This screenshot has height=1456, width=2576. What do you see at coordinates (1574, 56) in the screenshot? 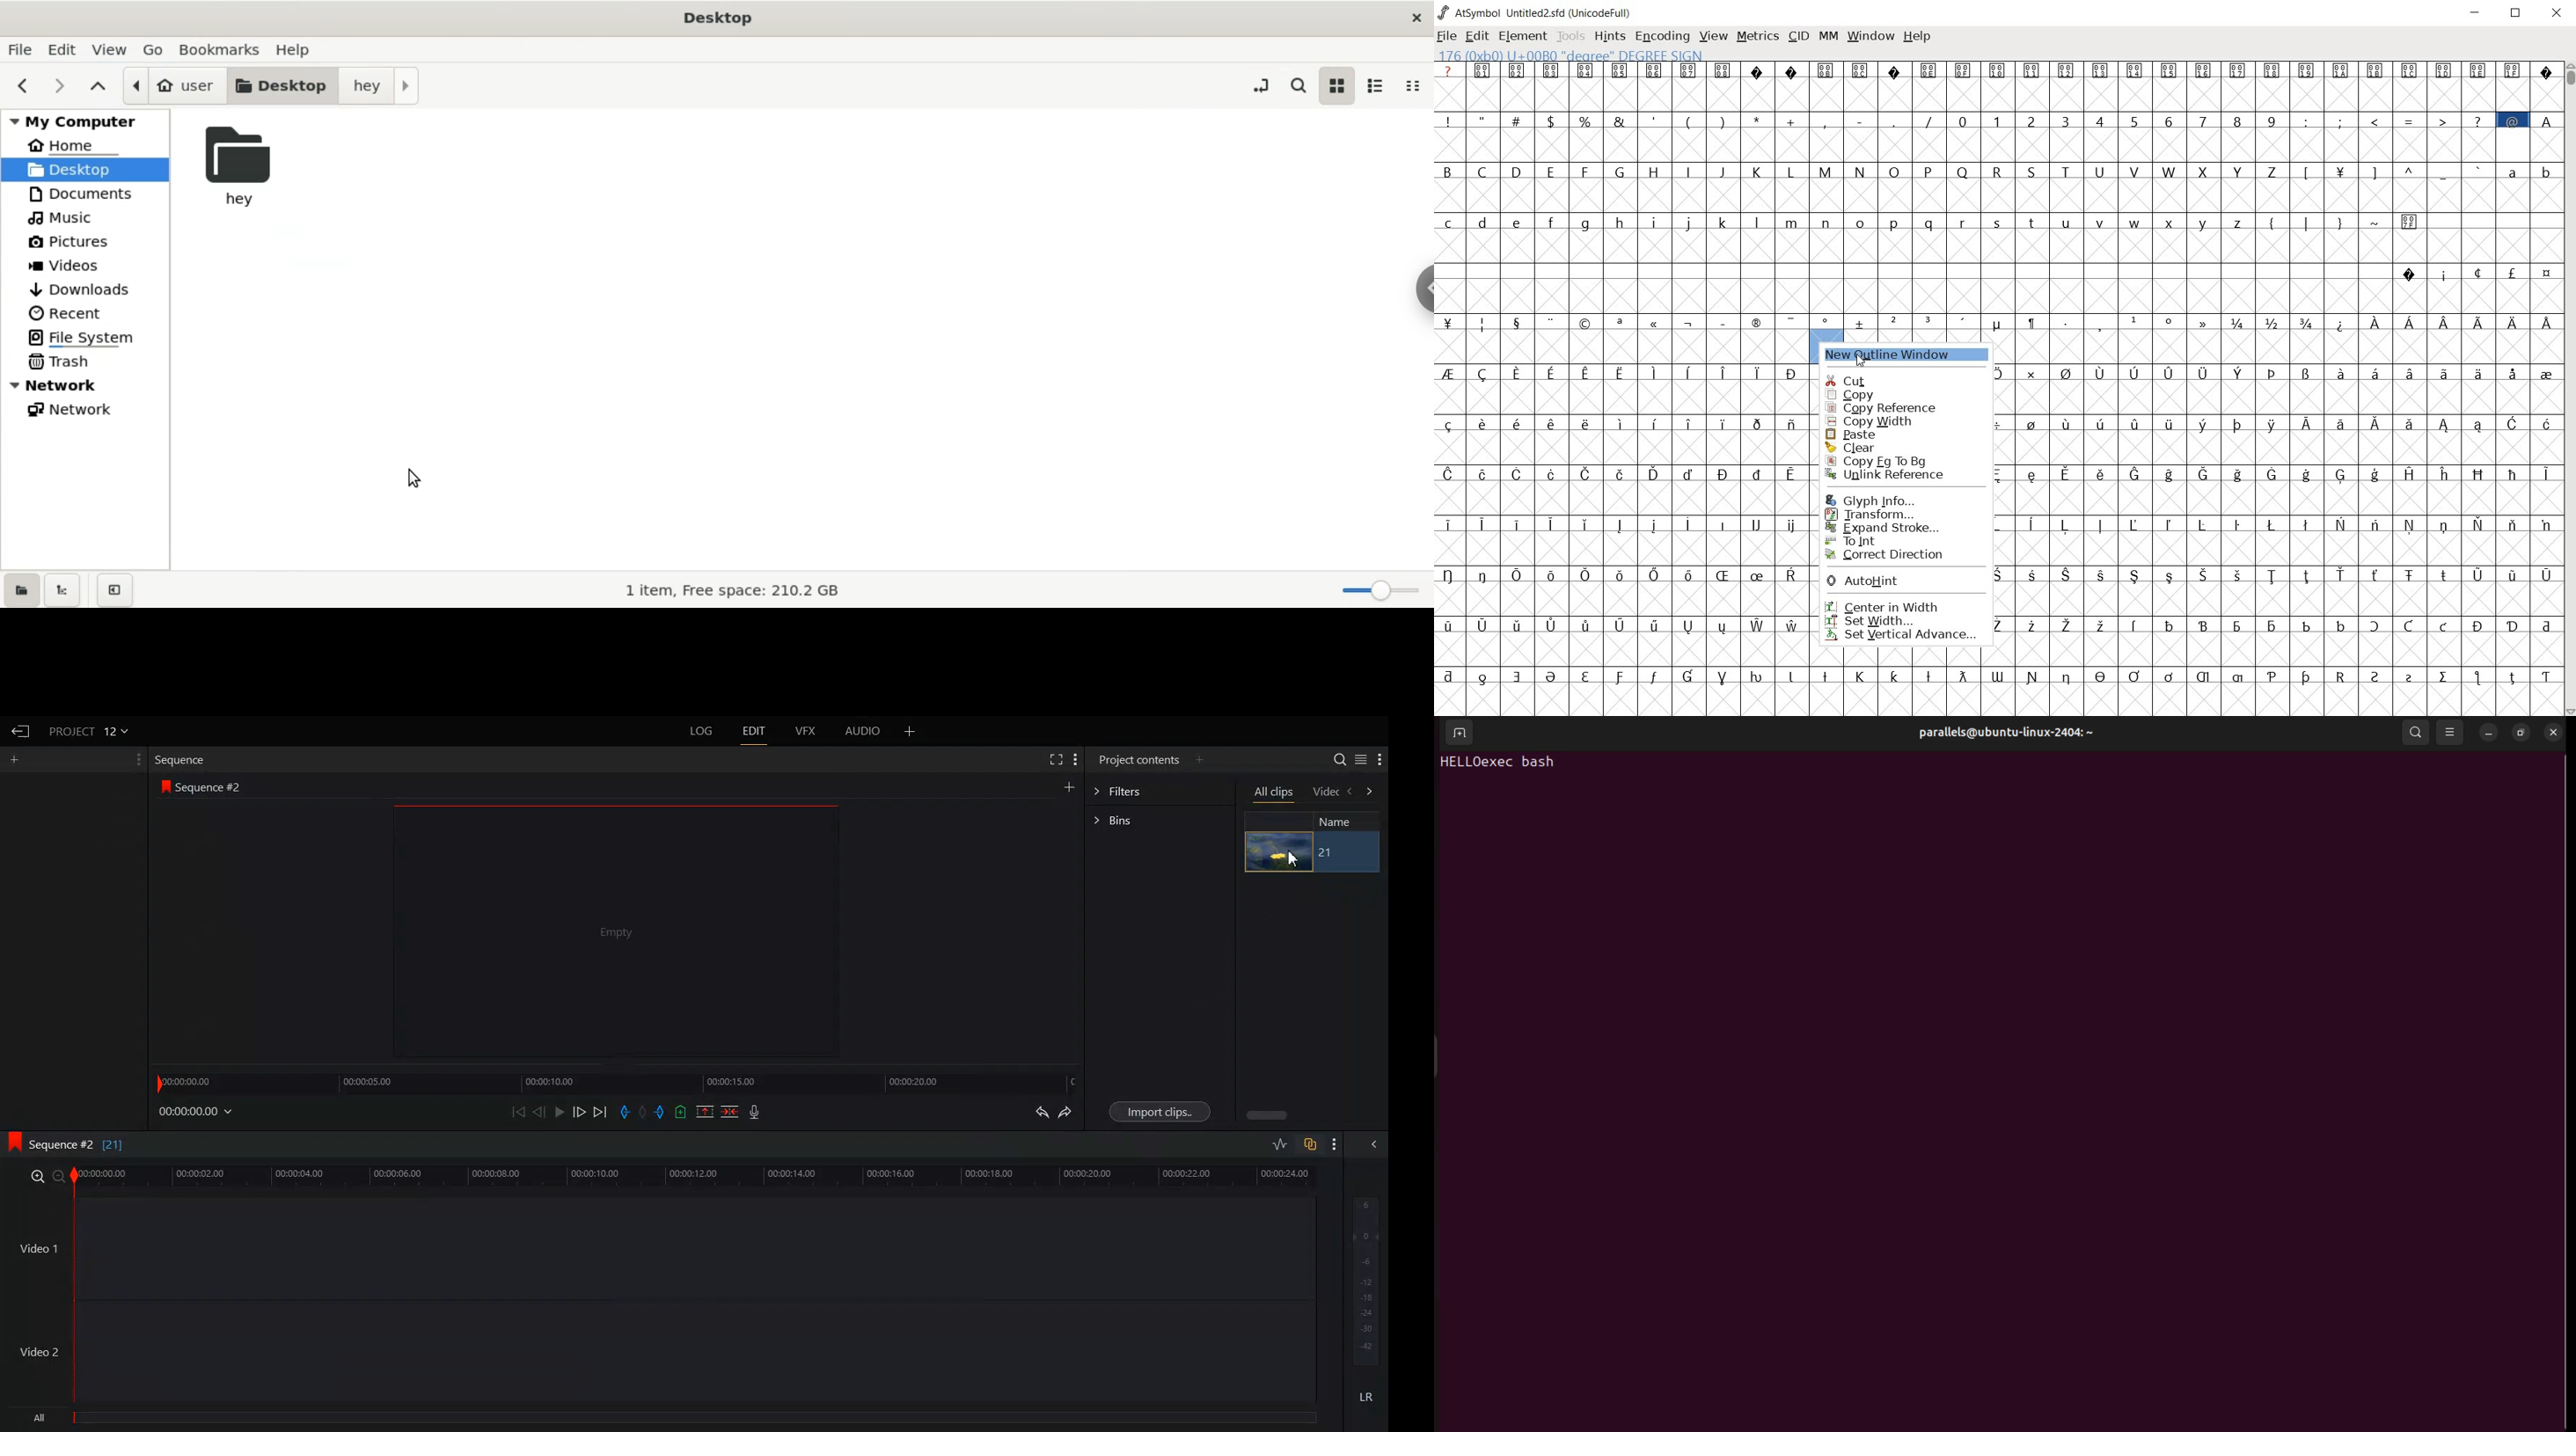
I see `176 (0xb0) U+00B00 "degree" Degree Sign` at bounding box center [1574, 56].